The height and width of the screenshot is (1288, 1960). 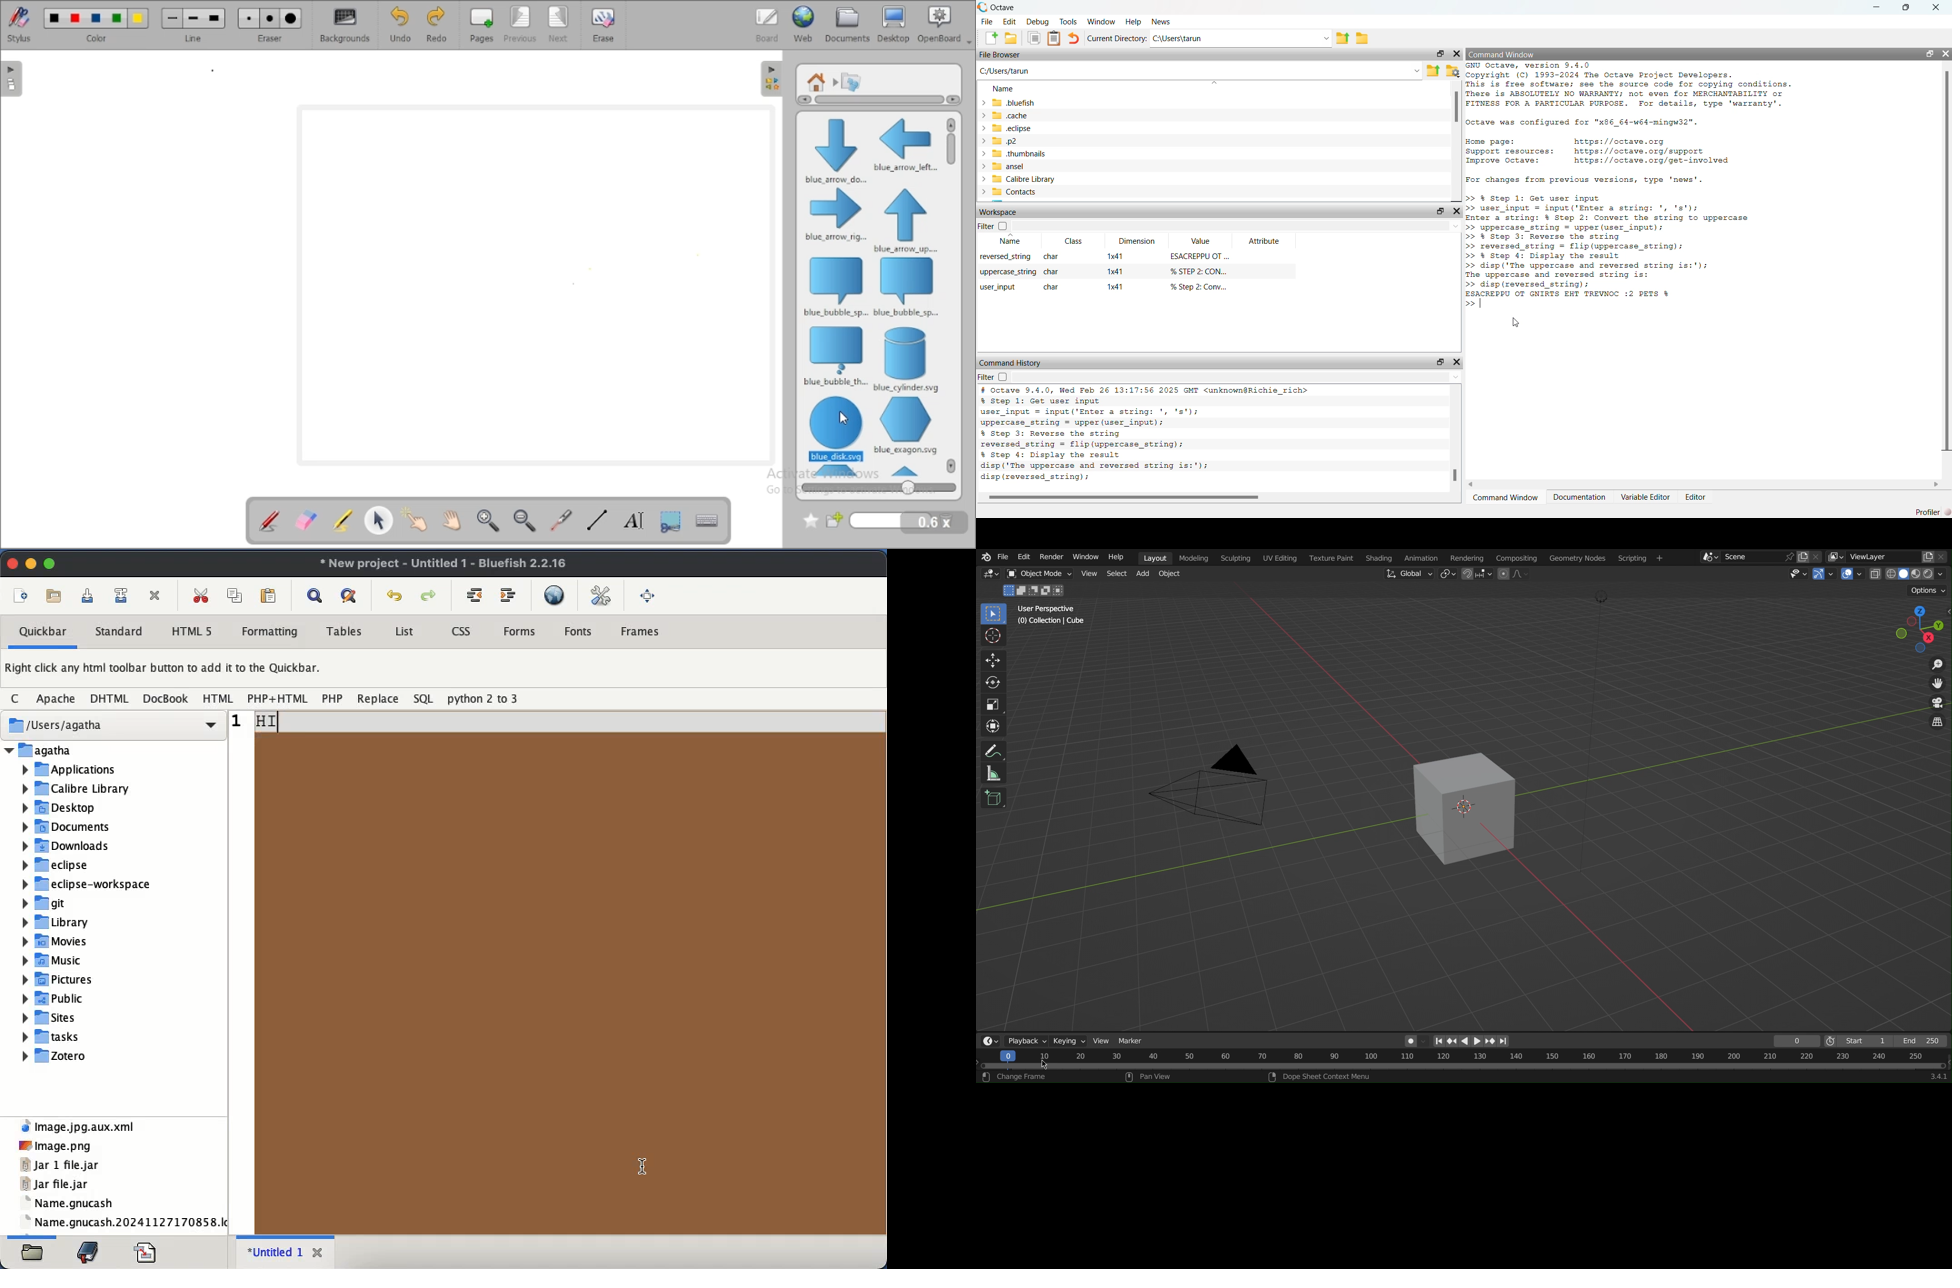 What do you see at coordinates (1936, 667) in the screenshot?
I see `Zoom` at bounding box center [1936, 667].